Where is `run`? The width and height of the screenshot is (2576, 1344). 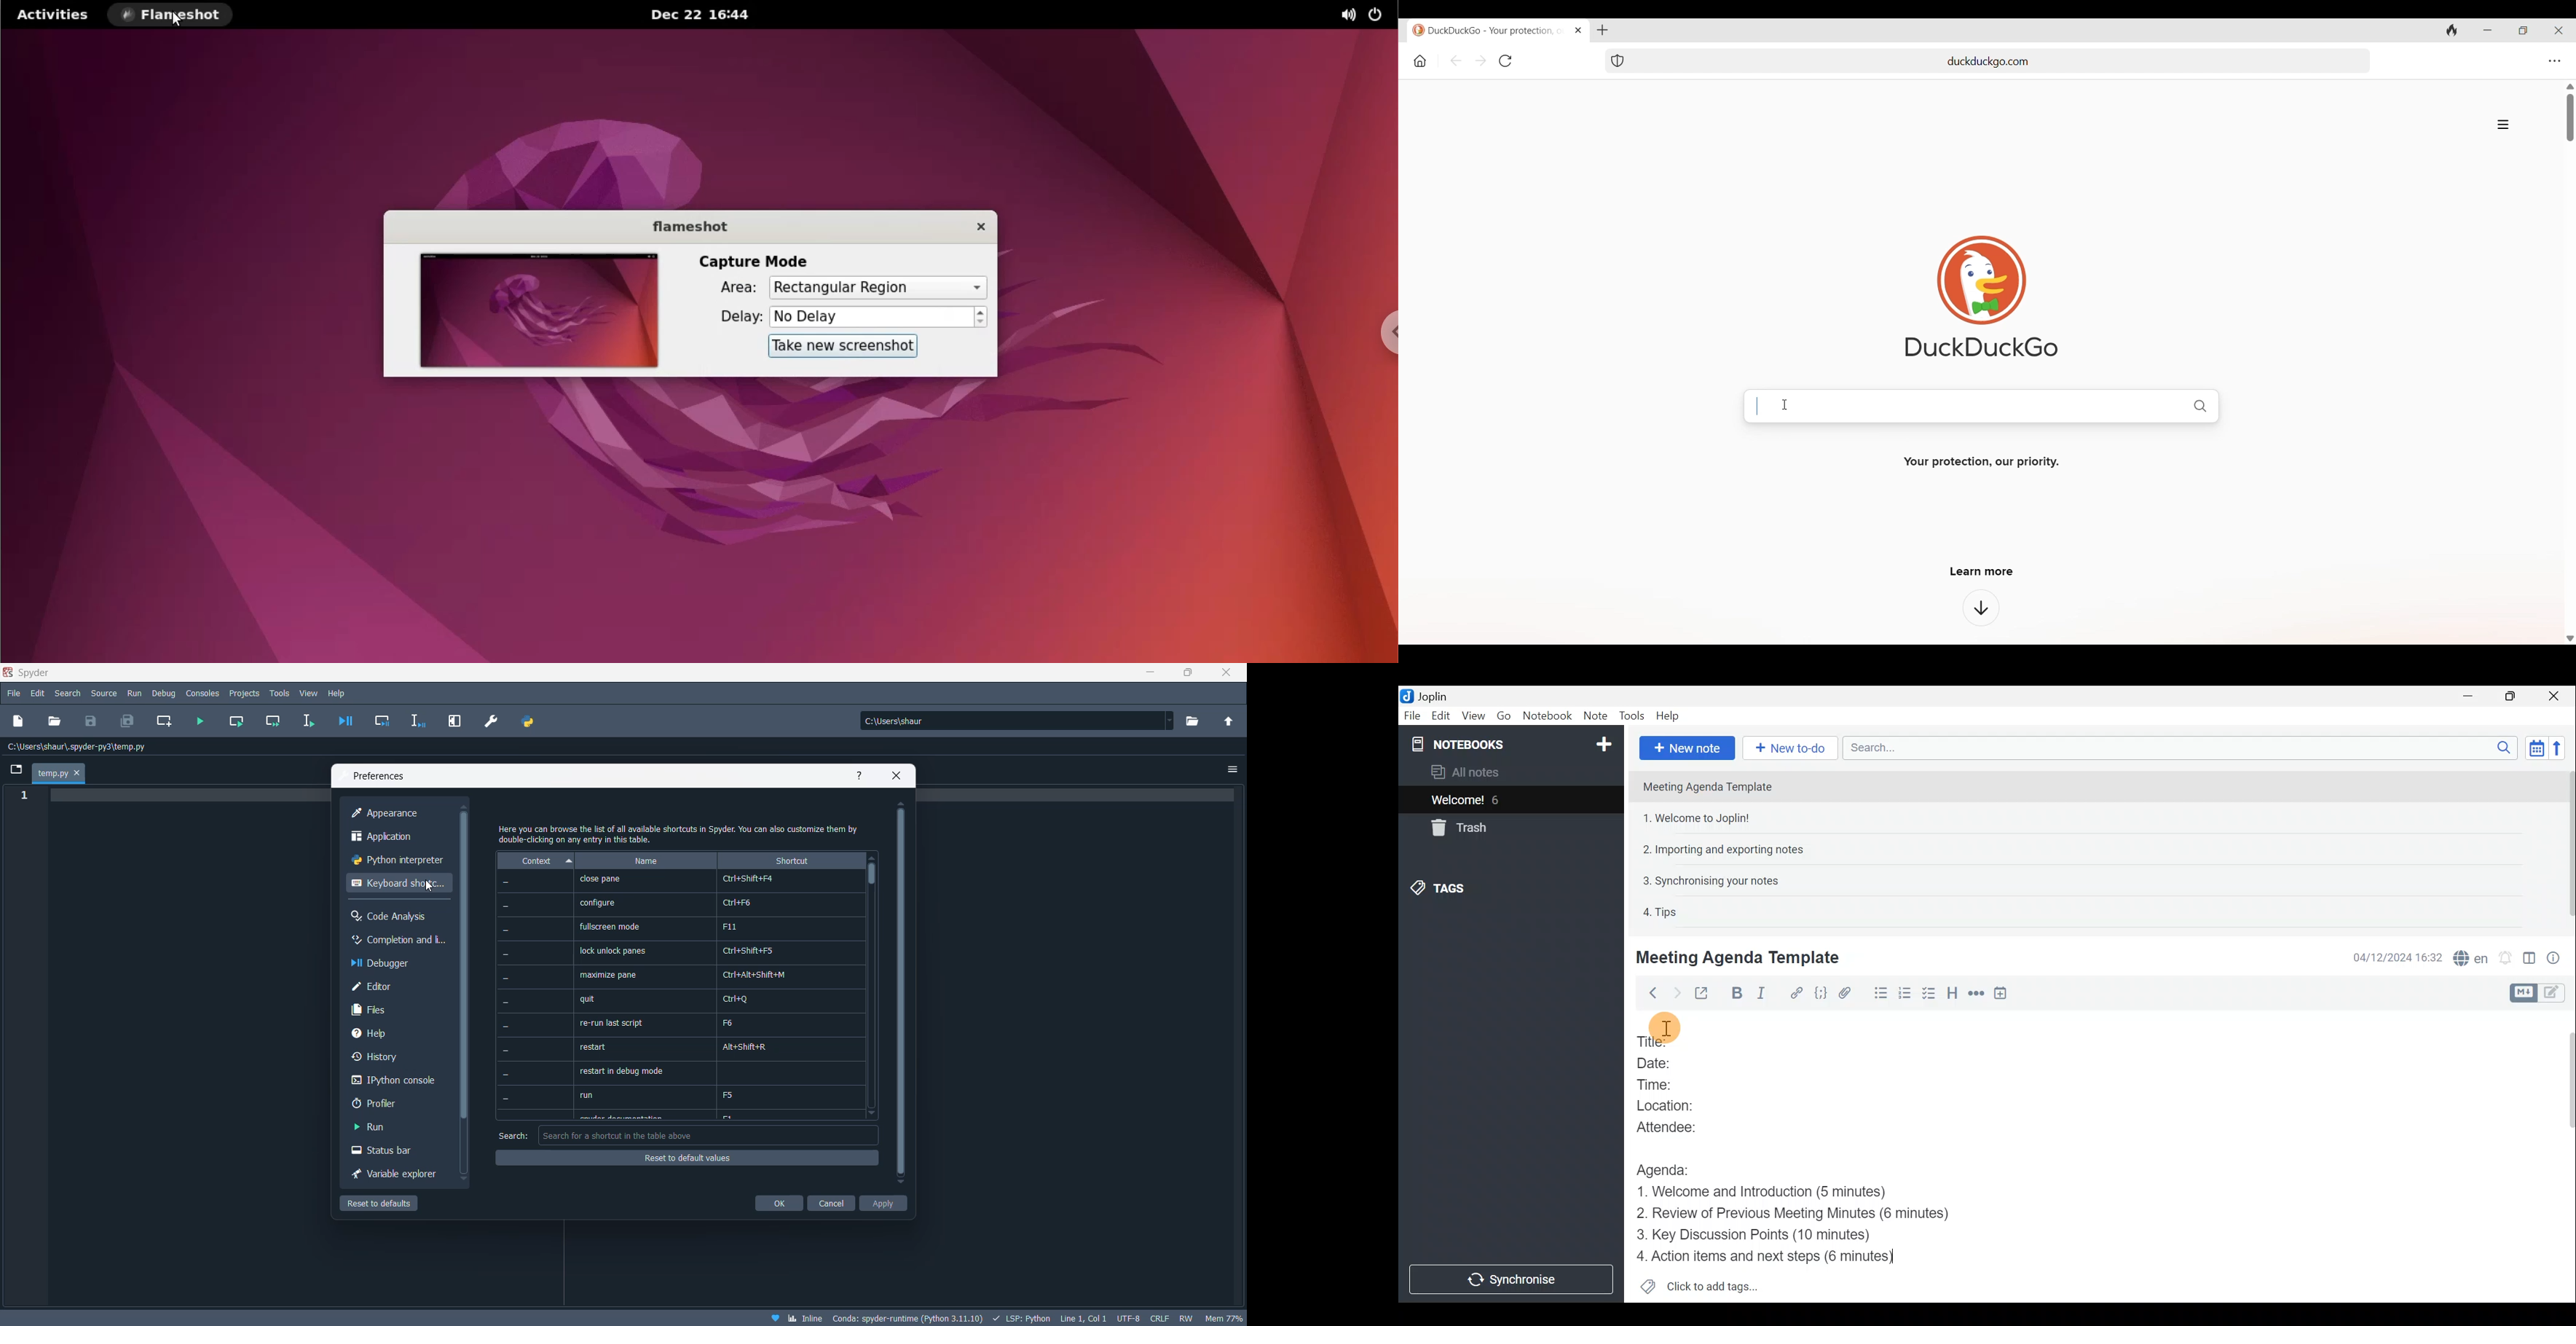 run is located at coordinates (381, 1129).